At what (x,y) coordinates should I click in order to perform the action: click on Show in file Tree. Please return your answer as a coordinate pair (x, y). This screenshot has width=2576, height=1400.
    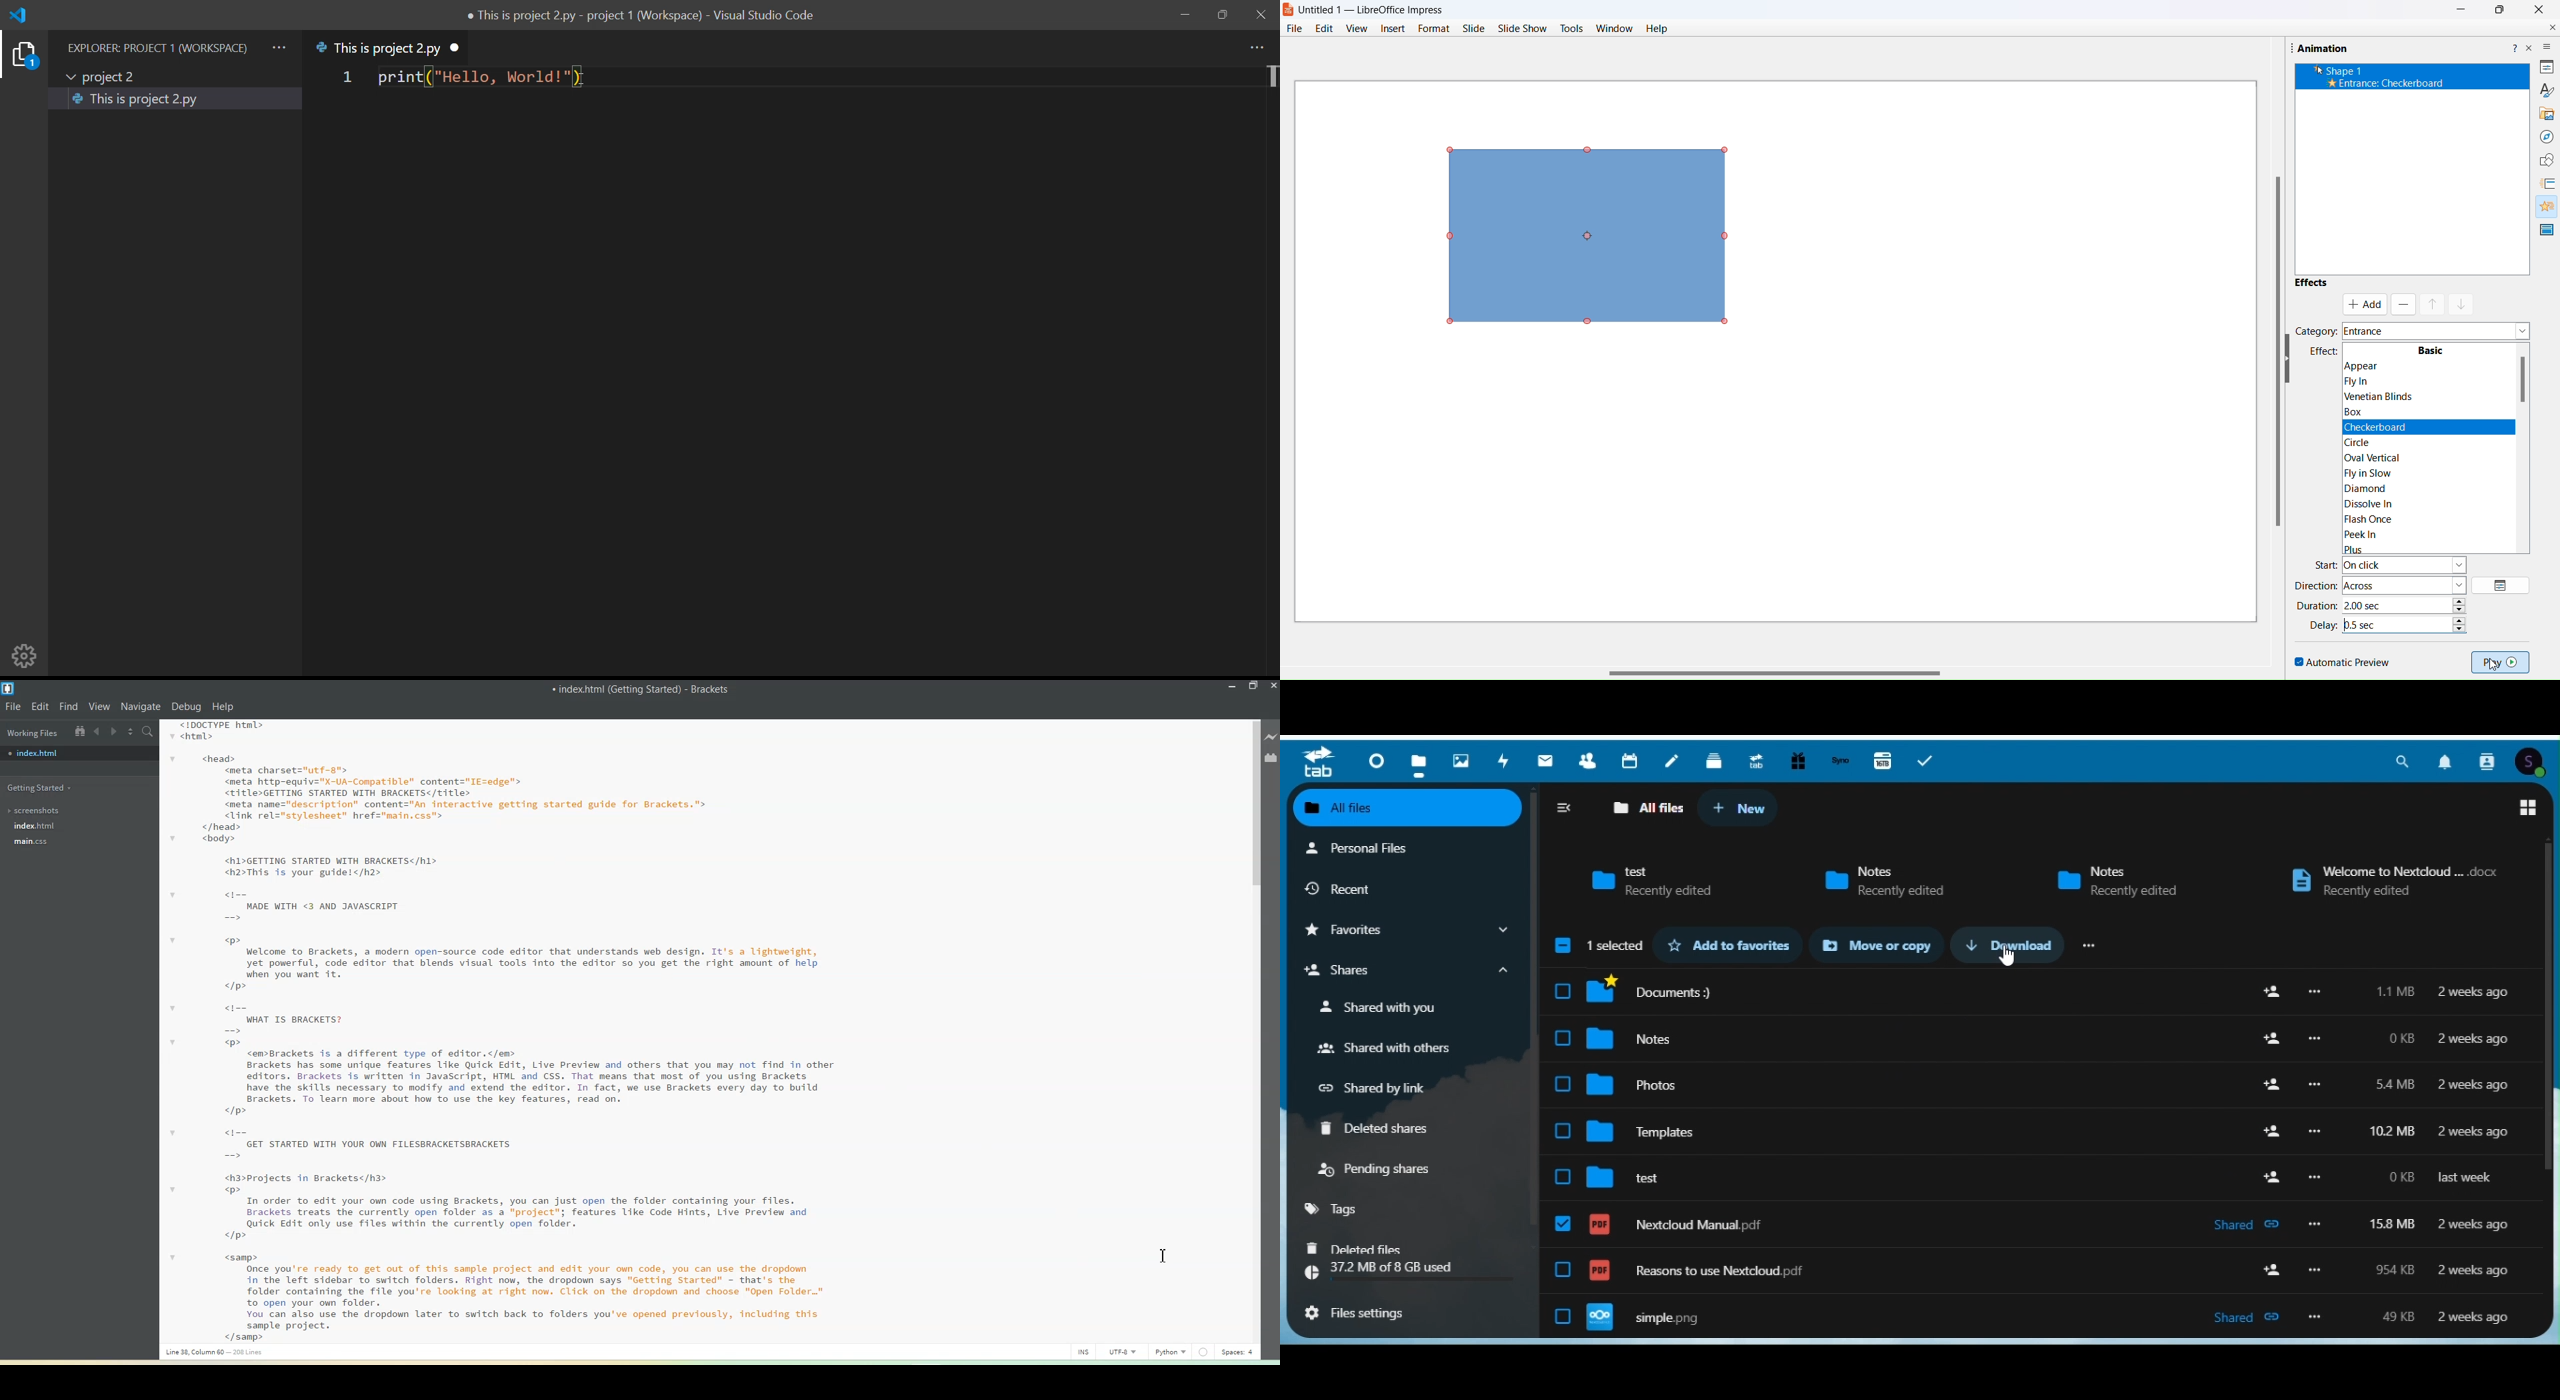
    Looking at the image, I should click on (79, 731).